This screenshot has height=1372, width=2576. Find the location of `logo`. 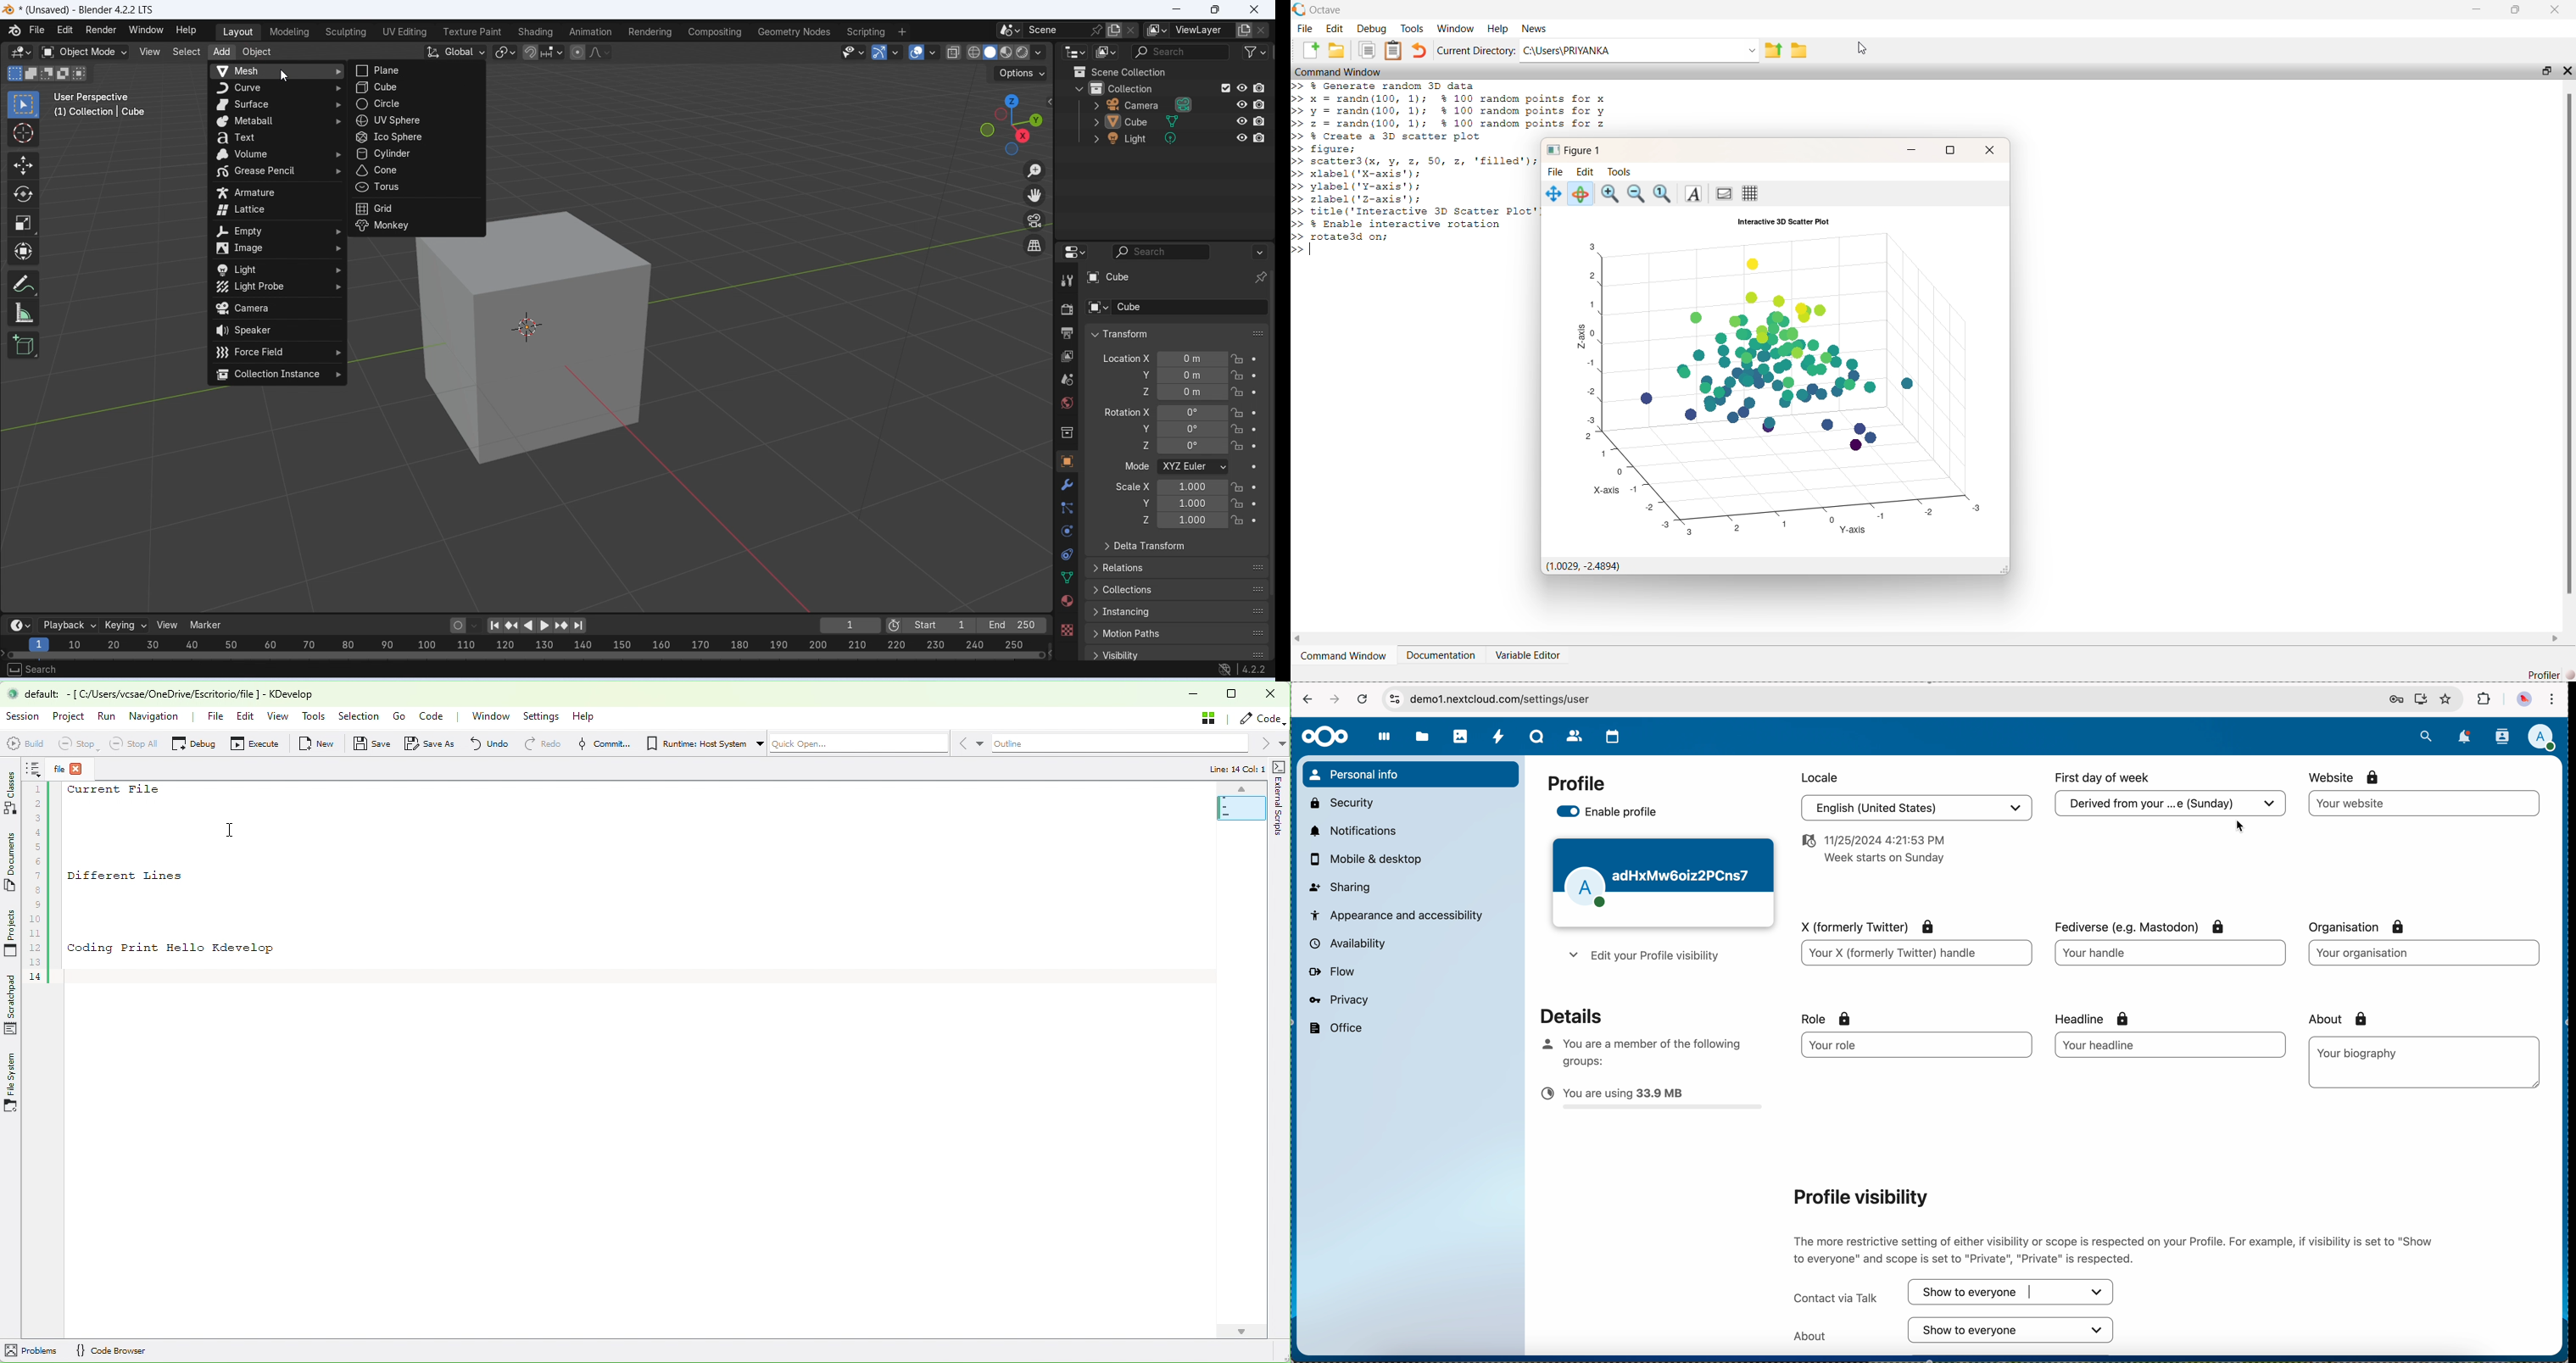

logo is located at coordinates (9, 11).